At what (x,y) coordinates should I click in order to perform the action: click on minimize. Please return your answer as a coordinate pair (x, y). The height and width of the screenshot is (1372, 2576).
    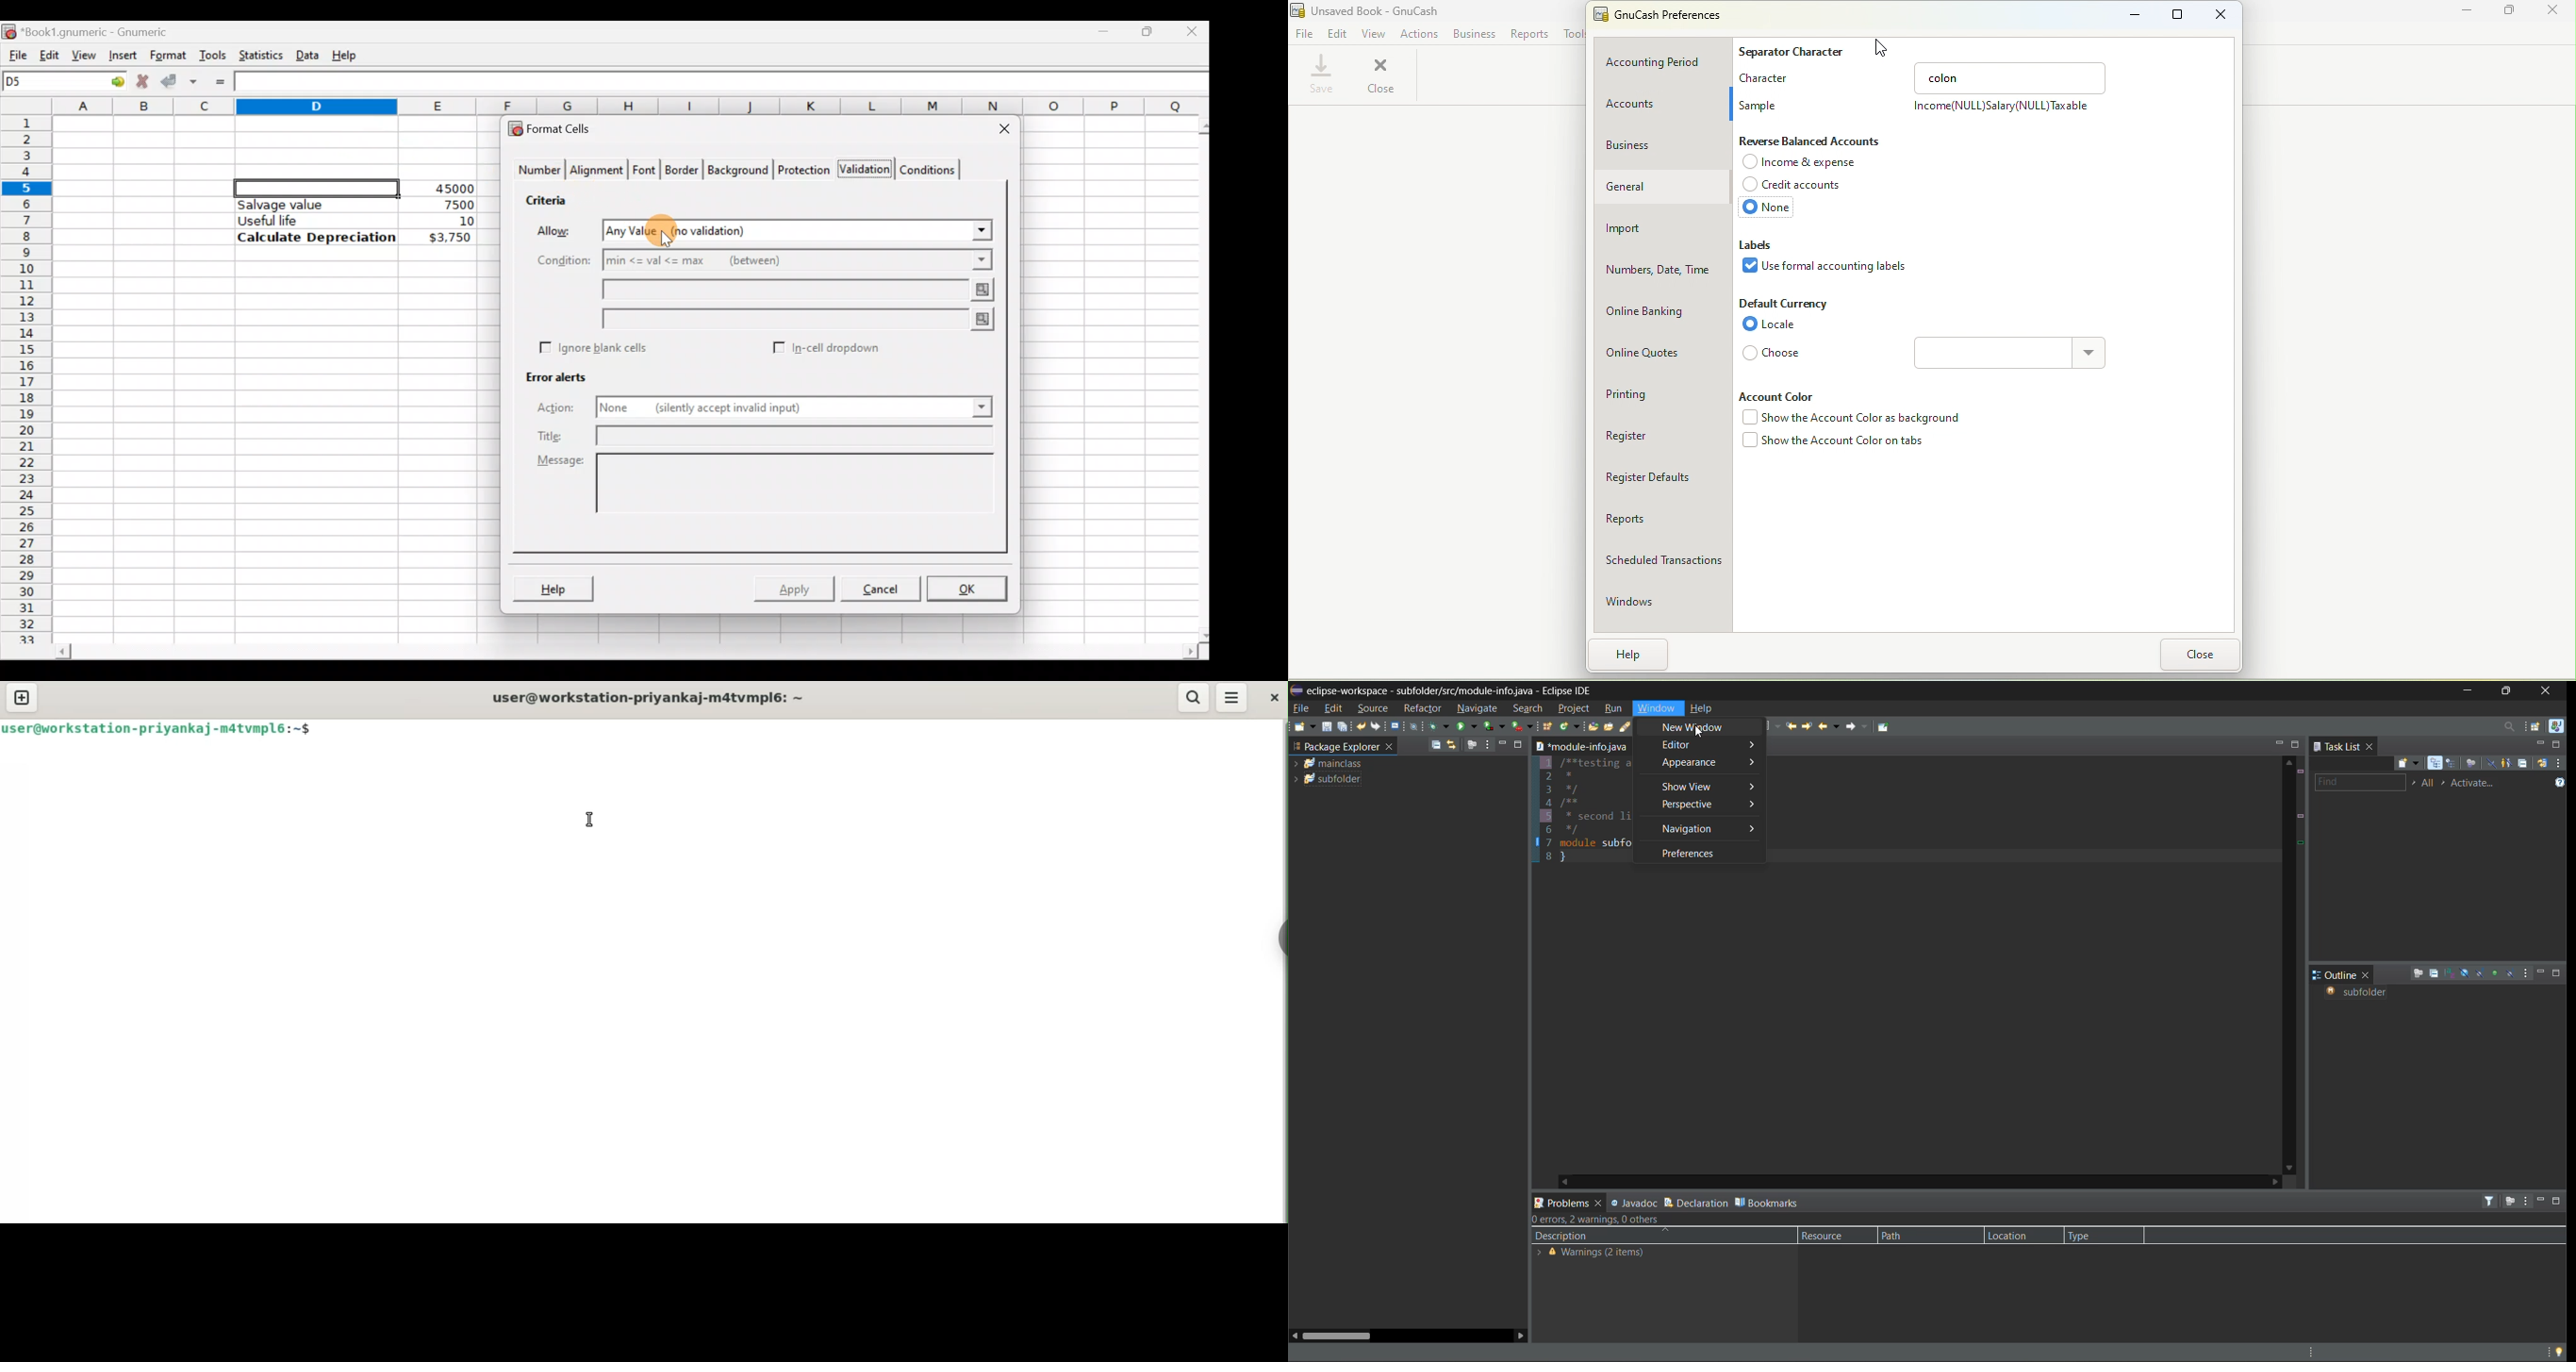
    Looking at the image, I should click on (2468, 692).